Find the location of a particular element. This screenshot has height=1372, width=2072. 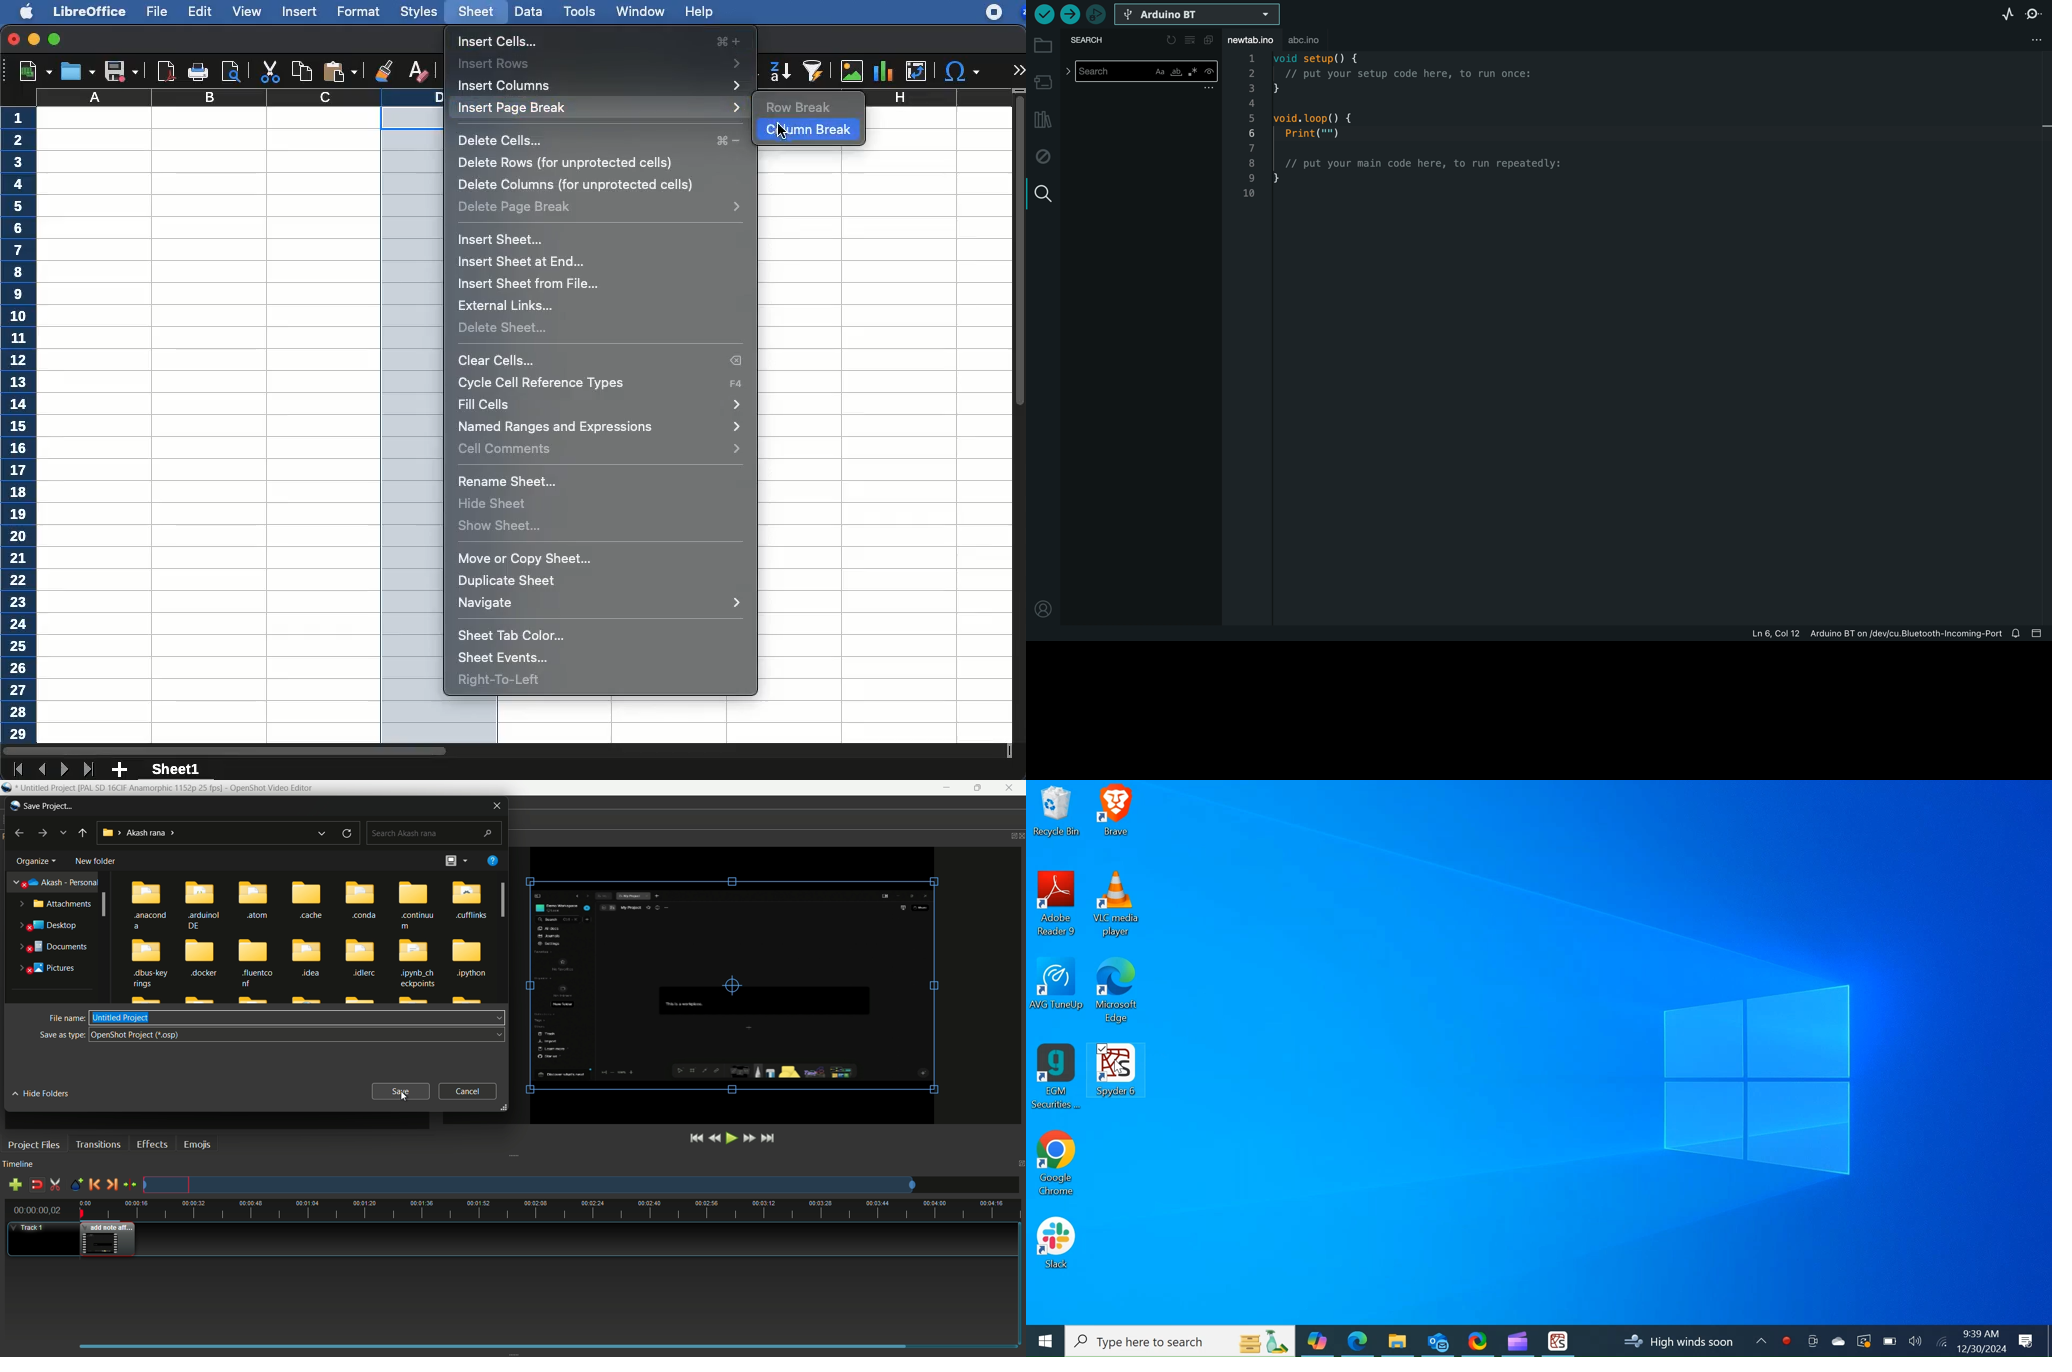

libreoffice is located at coordinates (87, 10).